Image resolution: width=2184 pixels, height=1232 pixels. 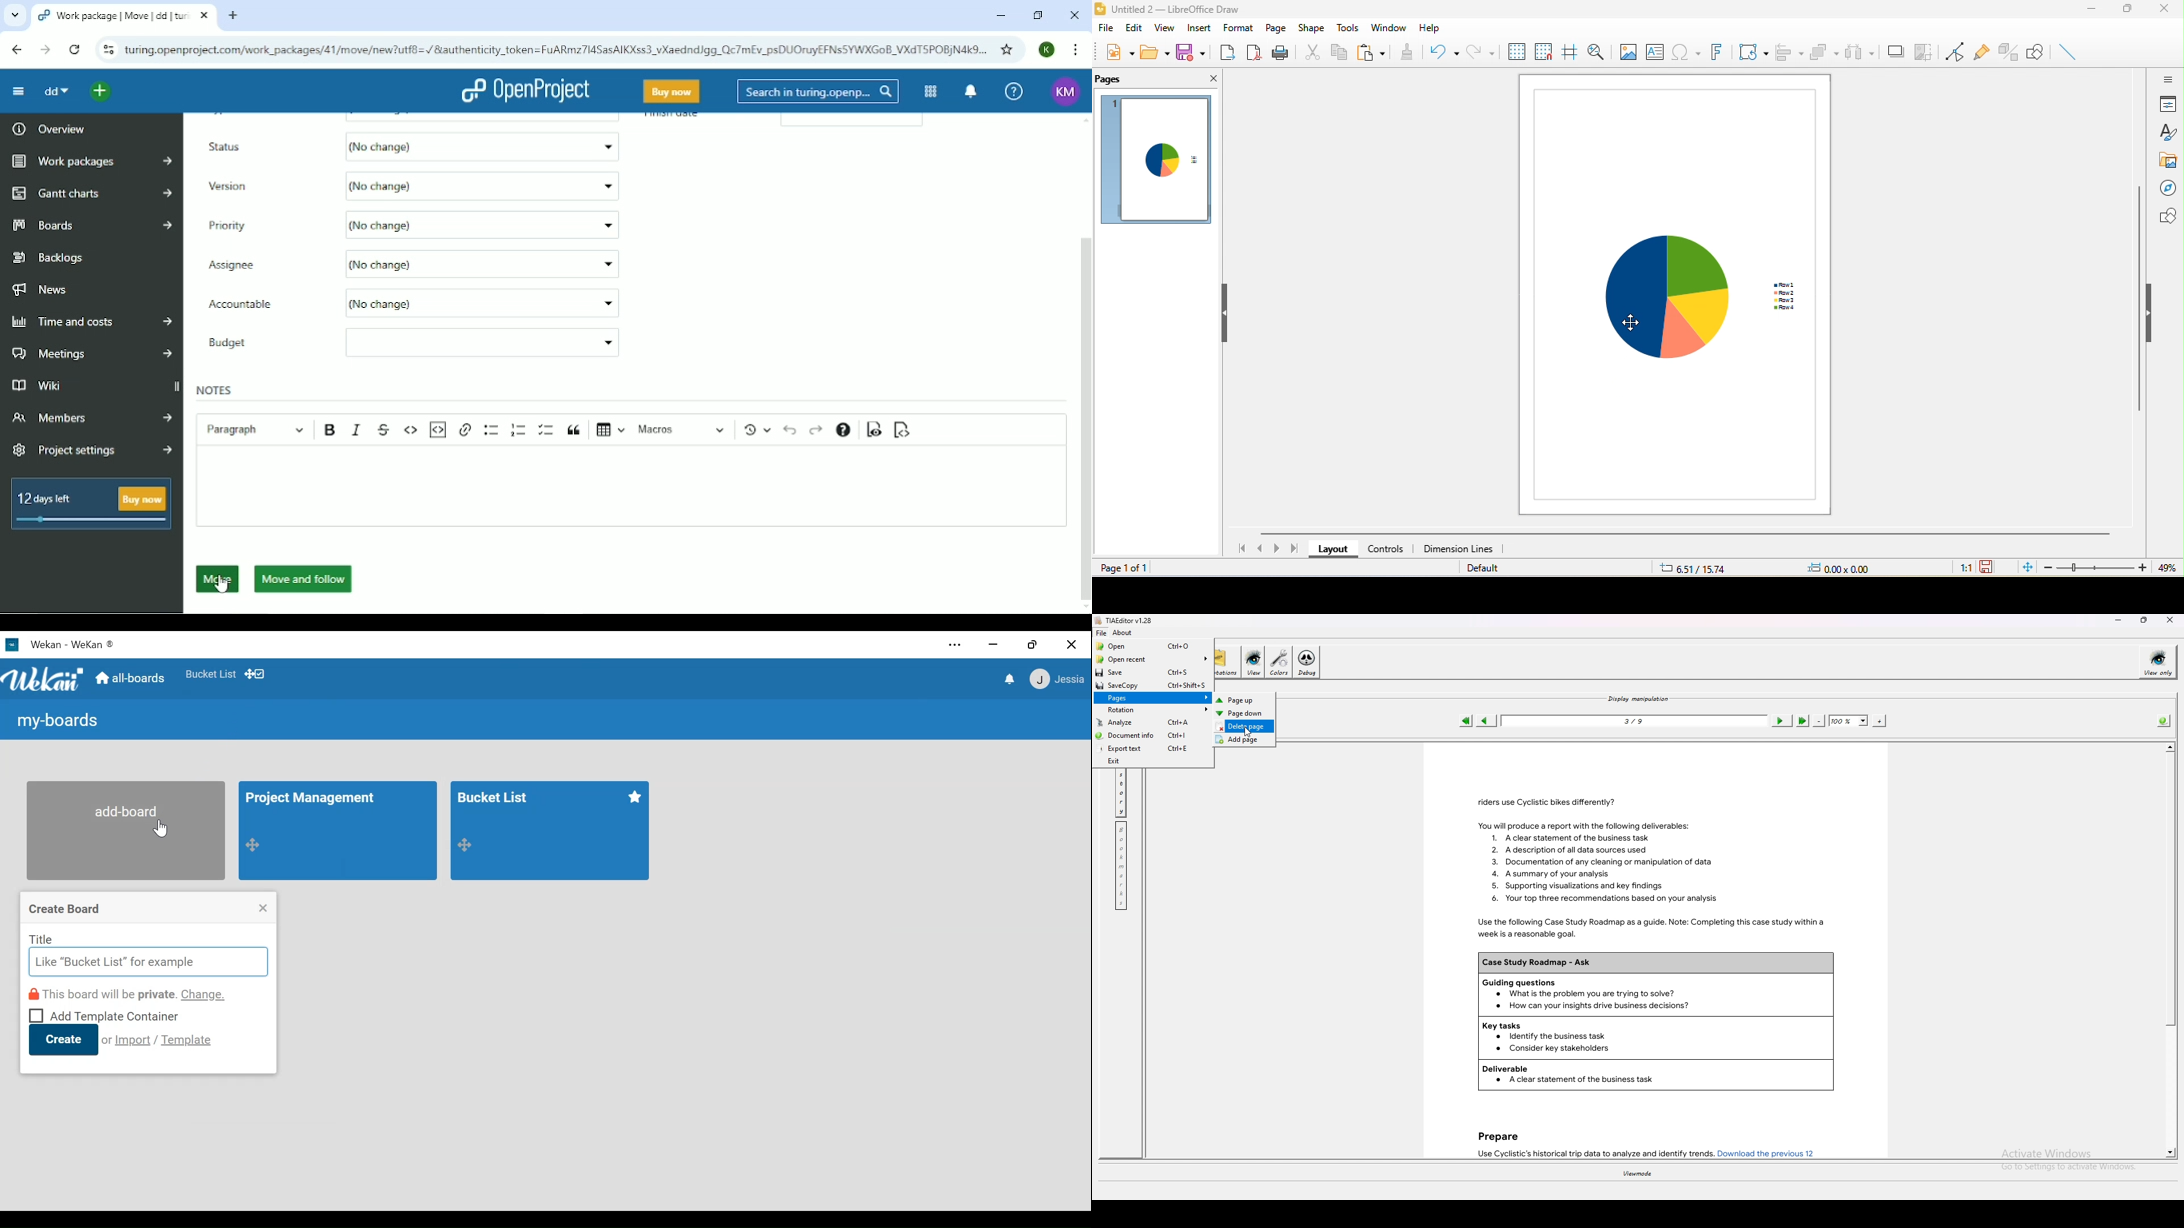 I want to click on gallery, so click(x=2167, y=163).